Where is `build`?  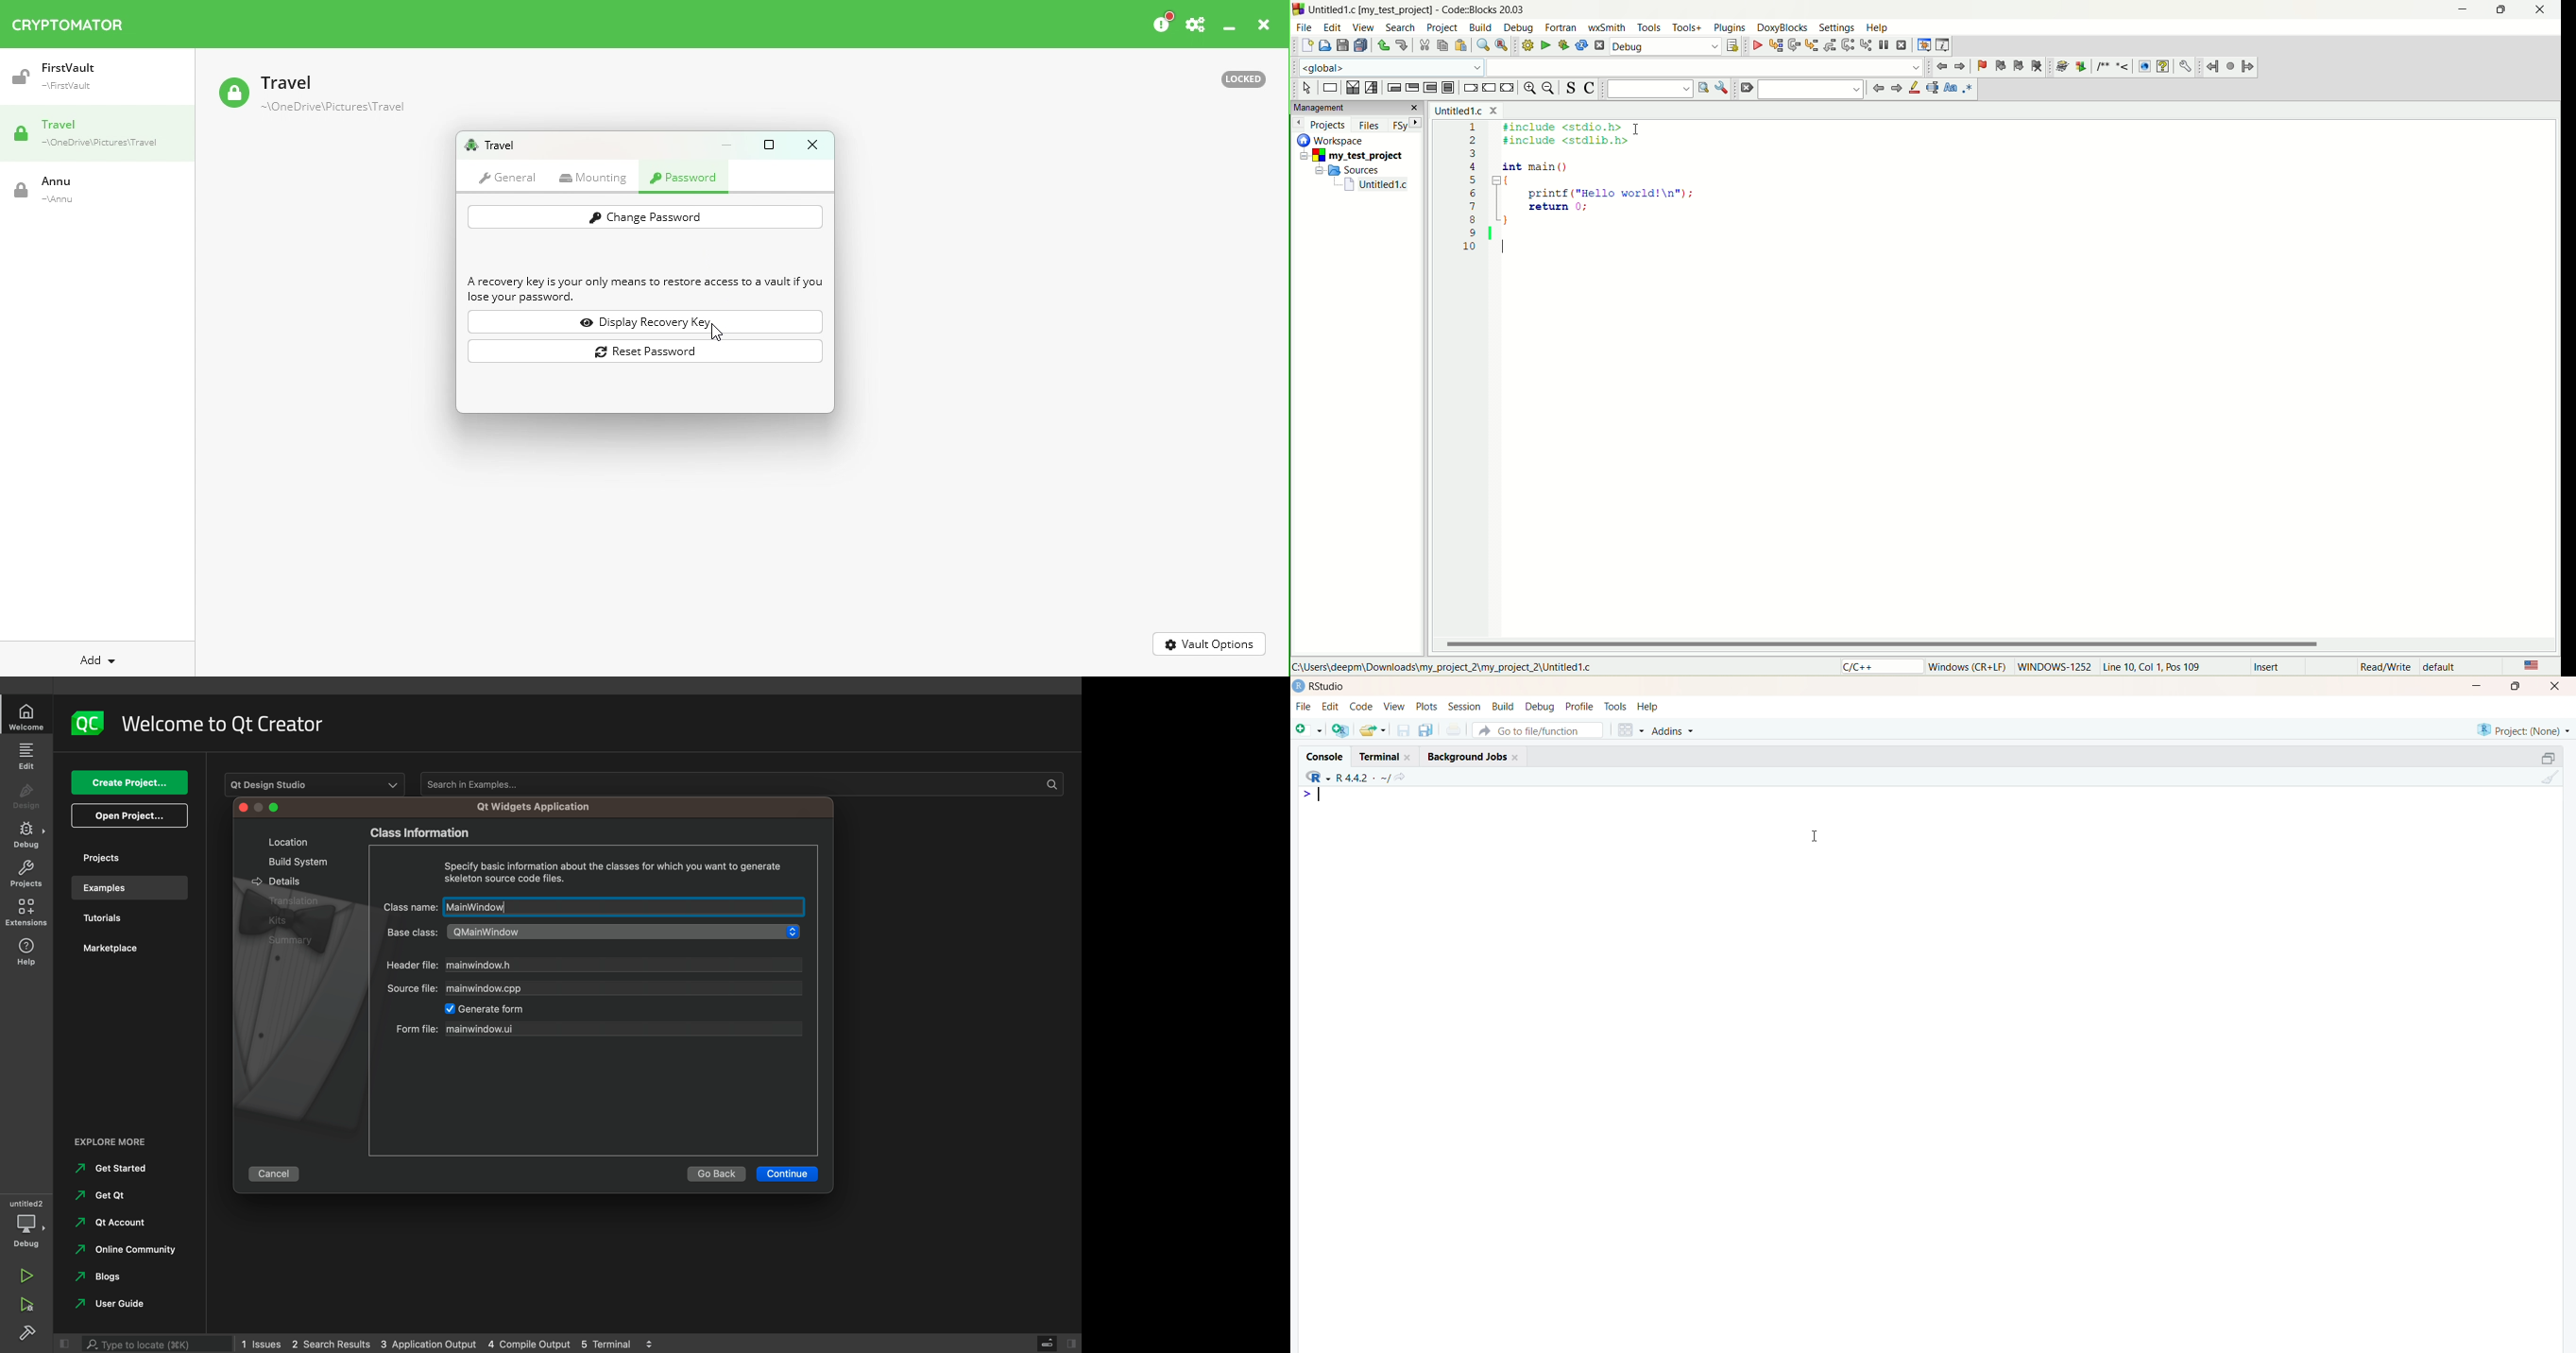
build is located at coordinates (1480, 26).